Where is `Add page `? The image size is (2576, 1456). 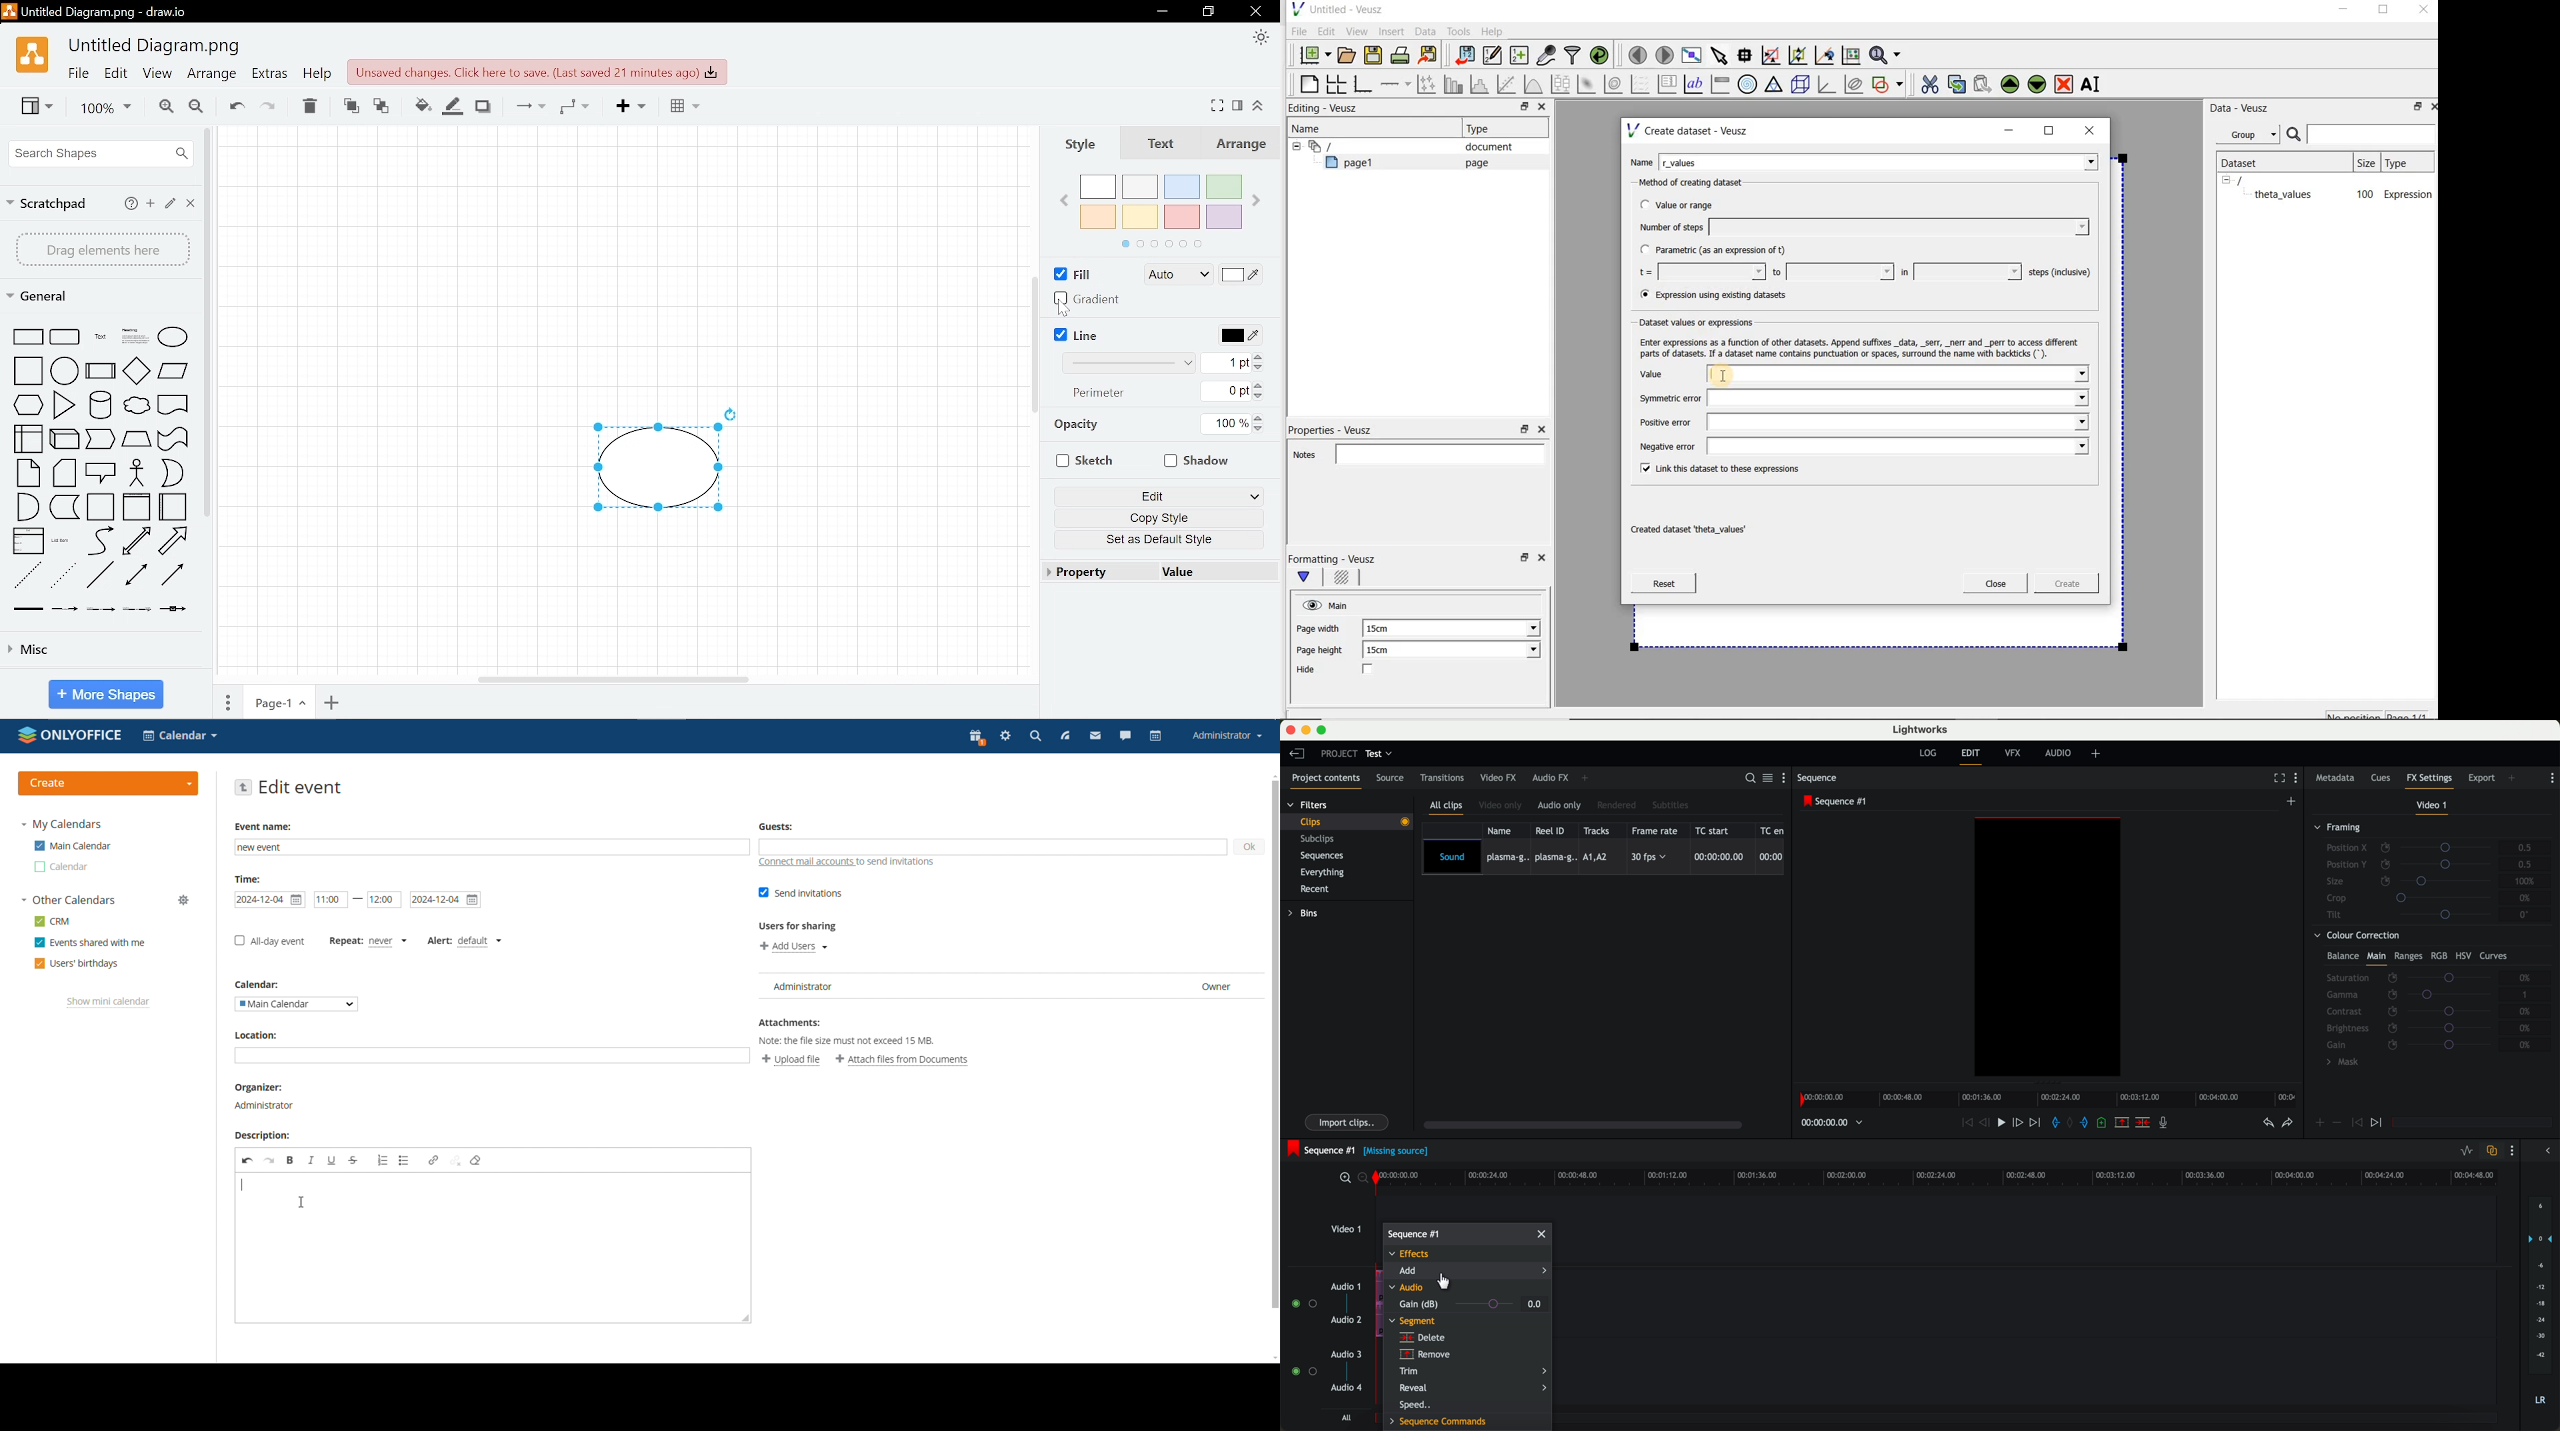
Add page  is located at coordinates (332, 702).